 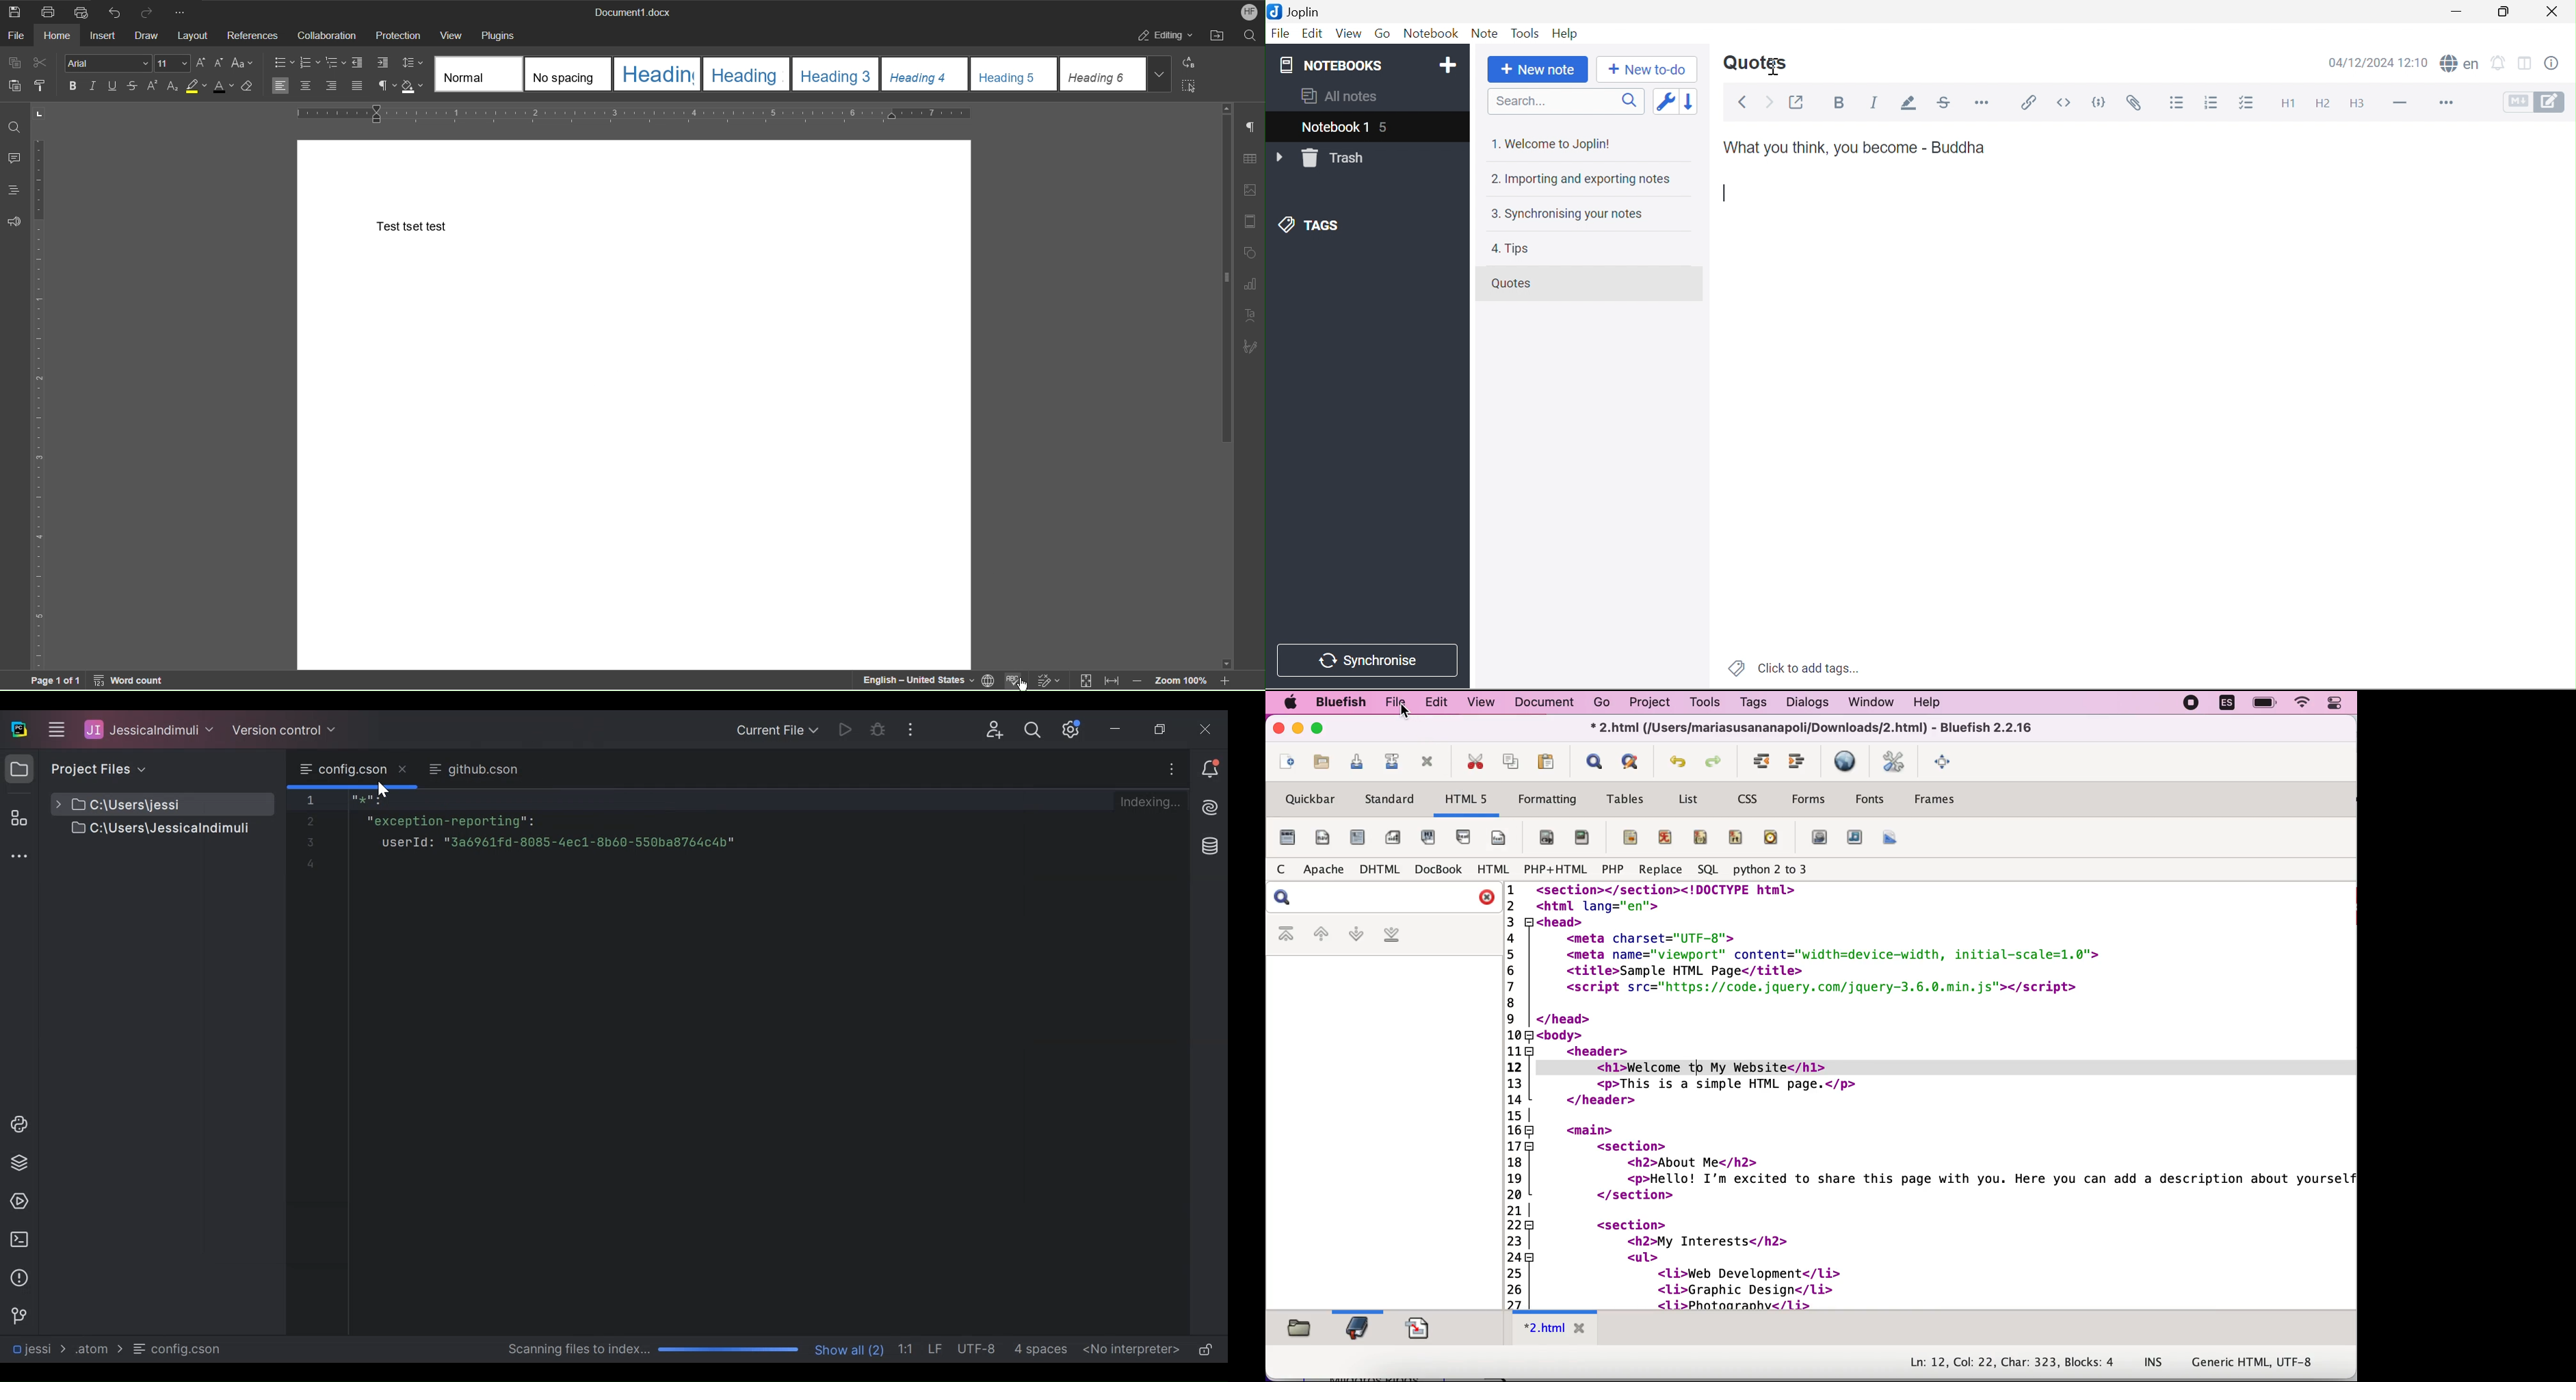 I want to click on spell checker, so click(x=2458, y=63).